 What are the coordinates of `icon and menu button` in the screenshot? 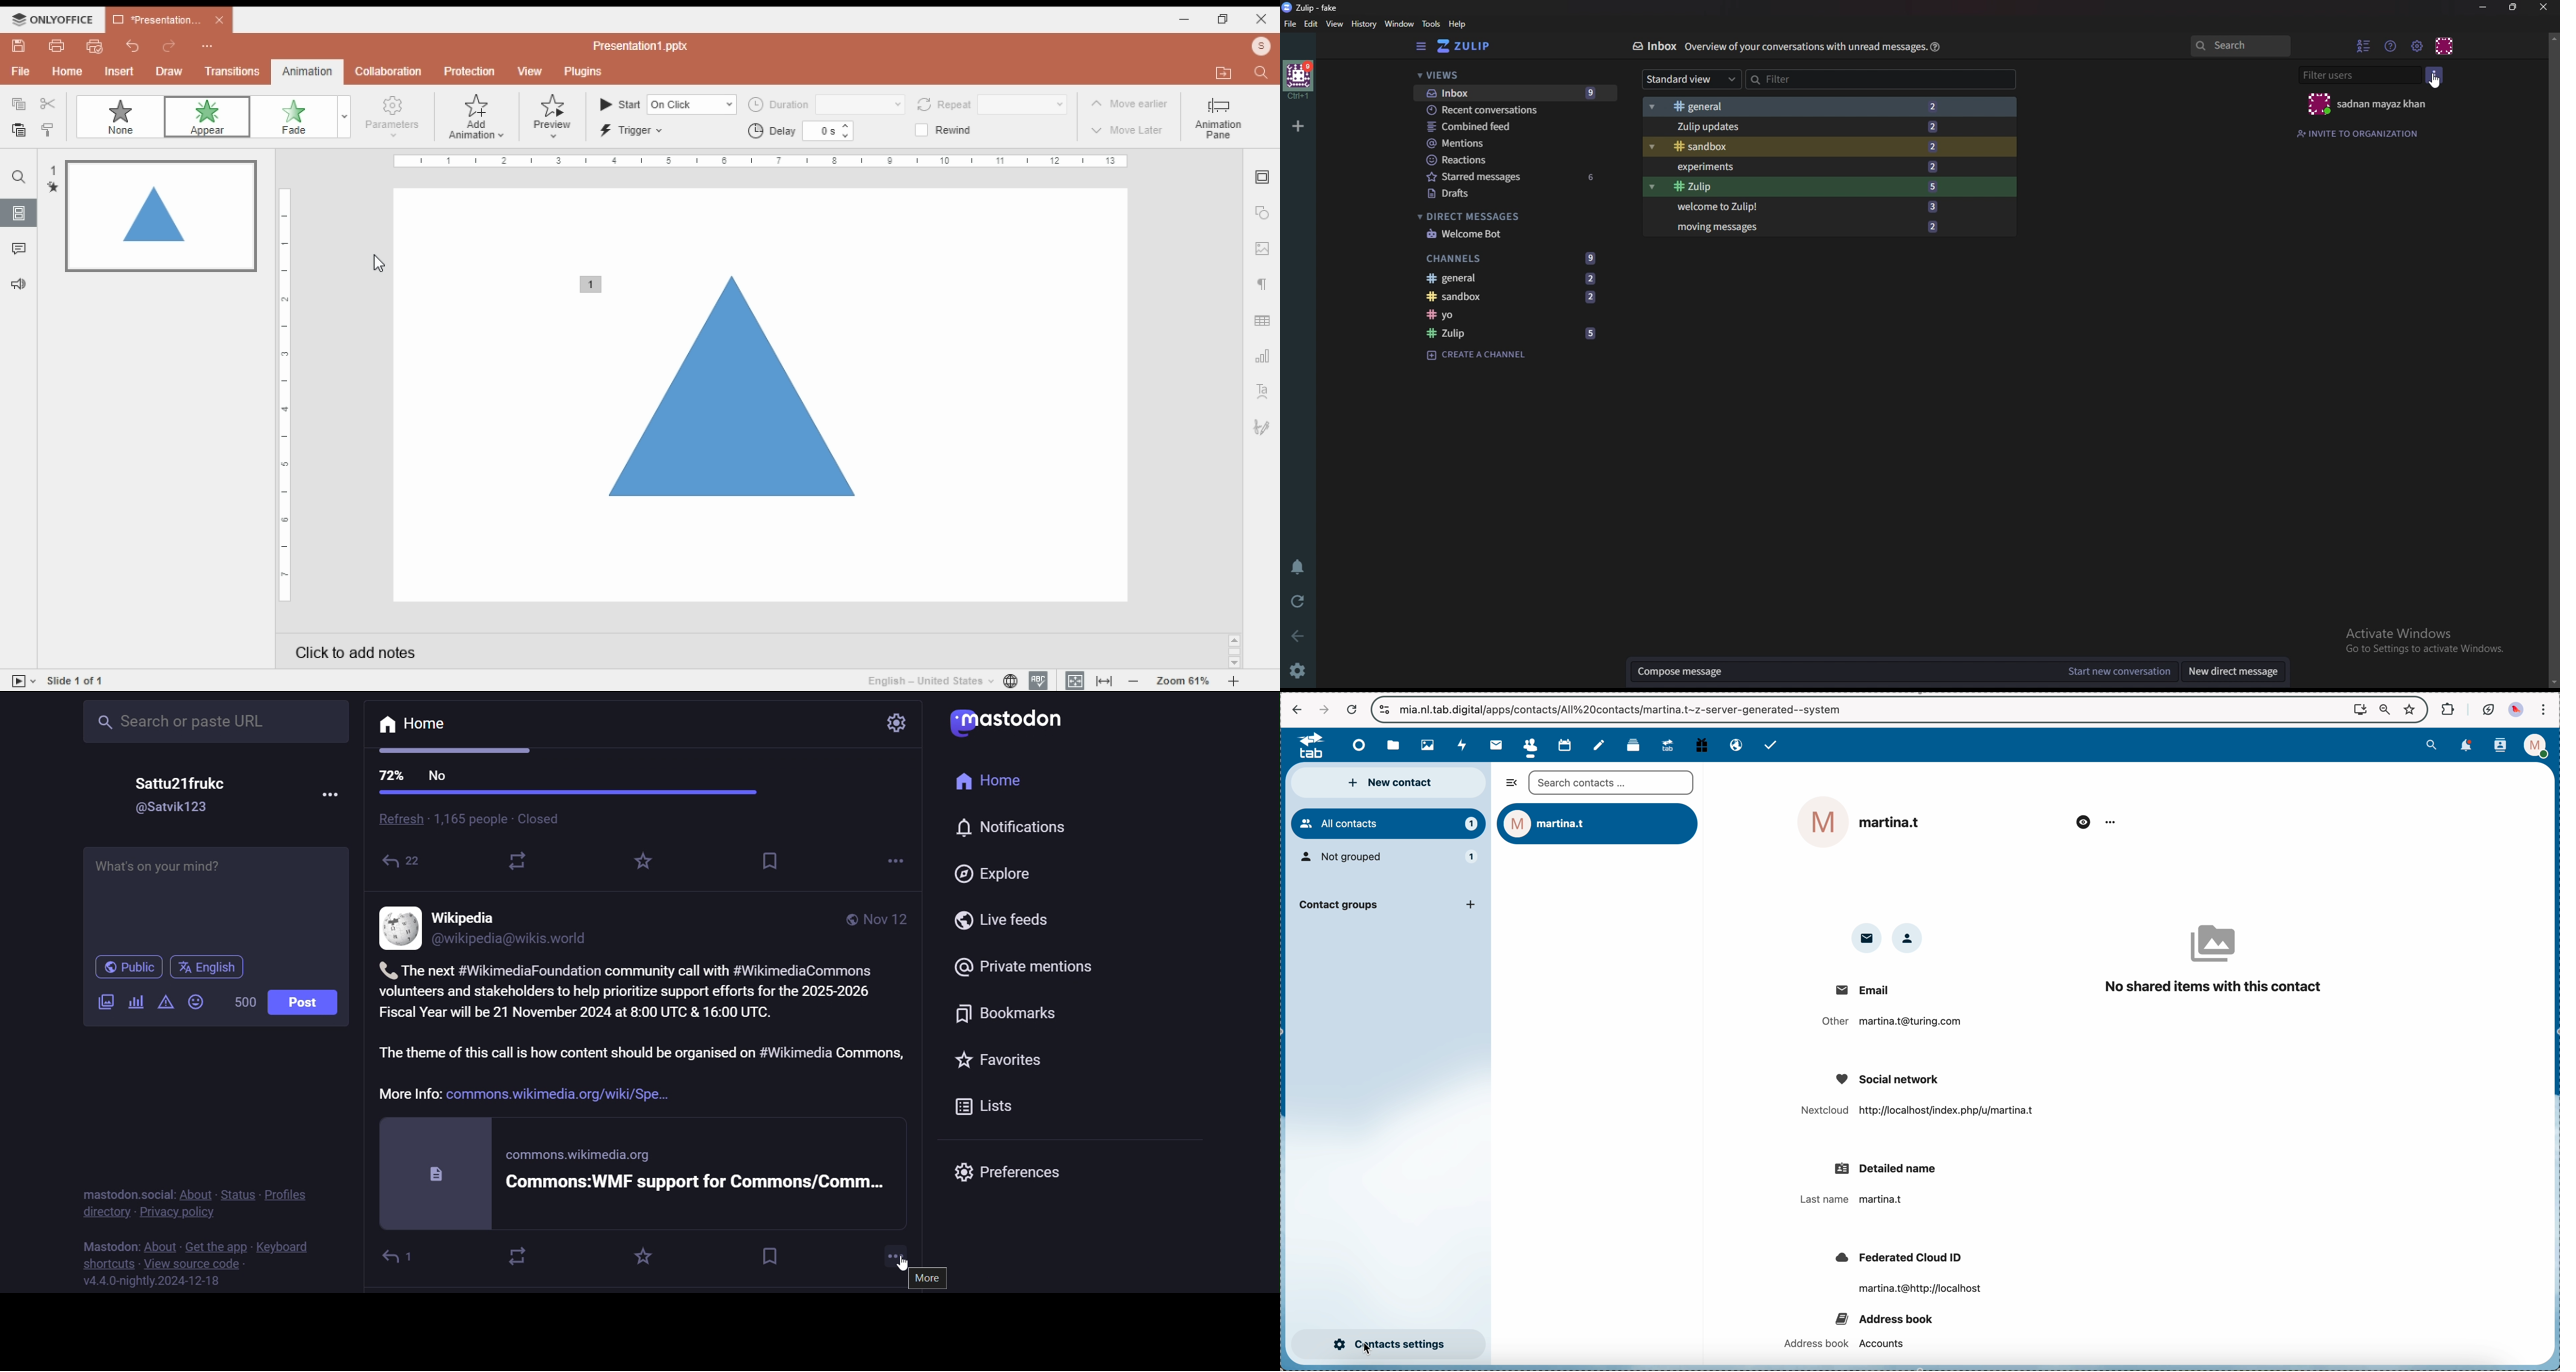 It's located at (52, 19).